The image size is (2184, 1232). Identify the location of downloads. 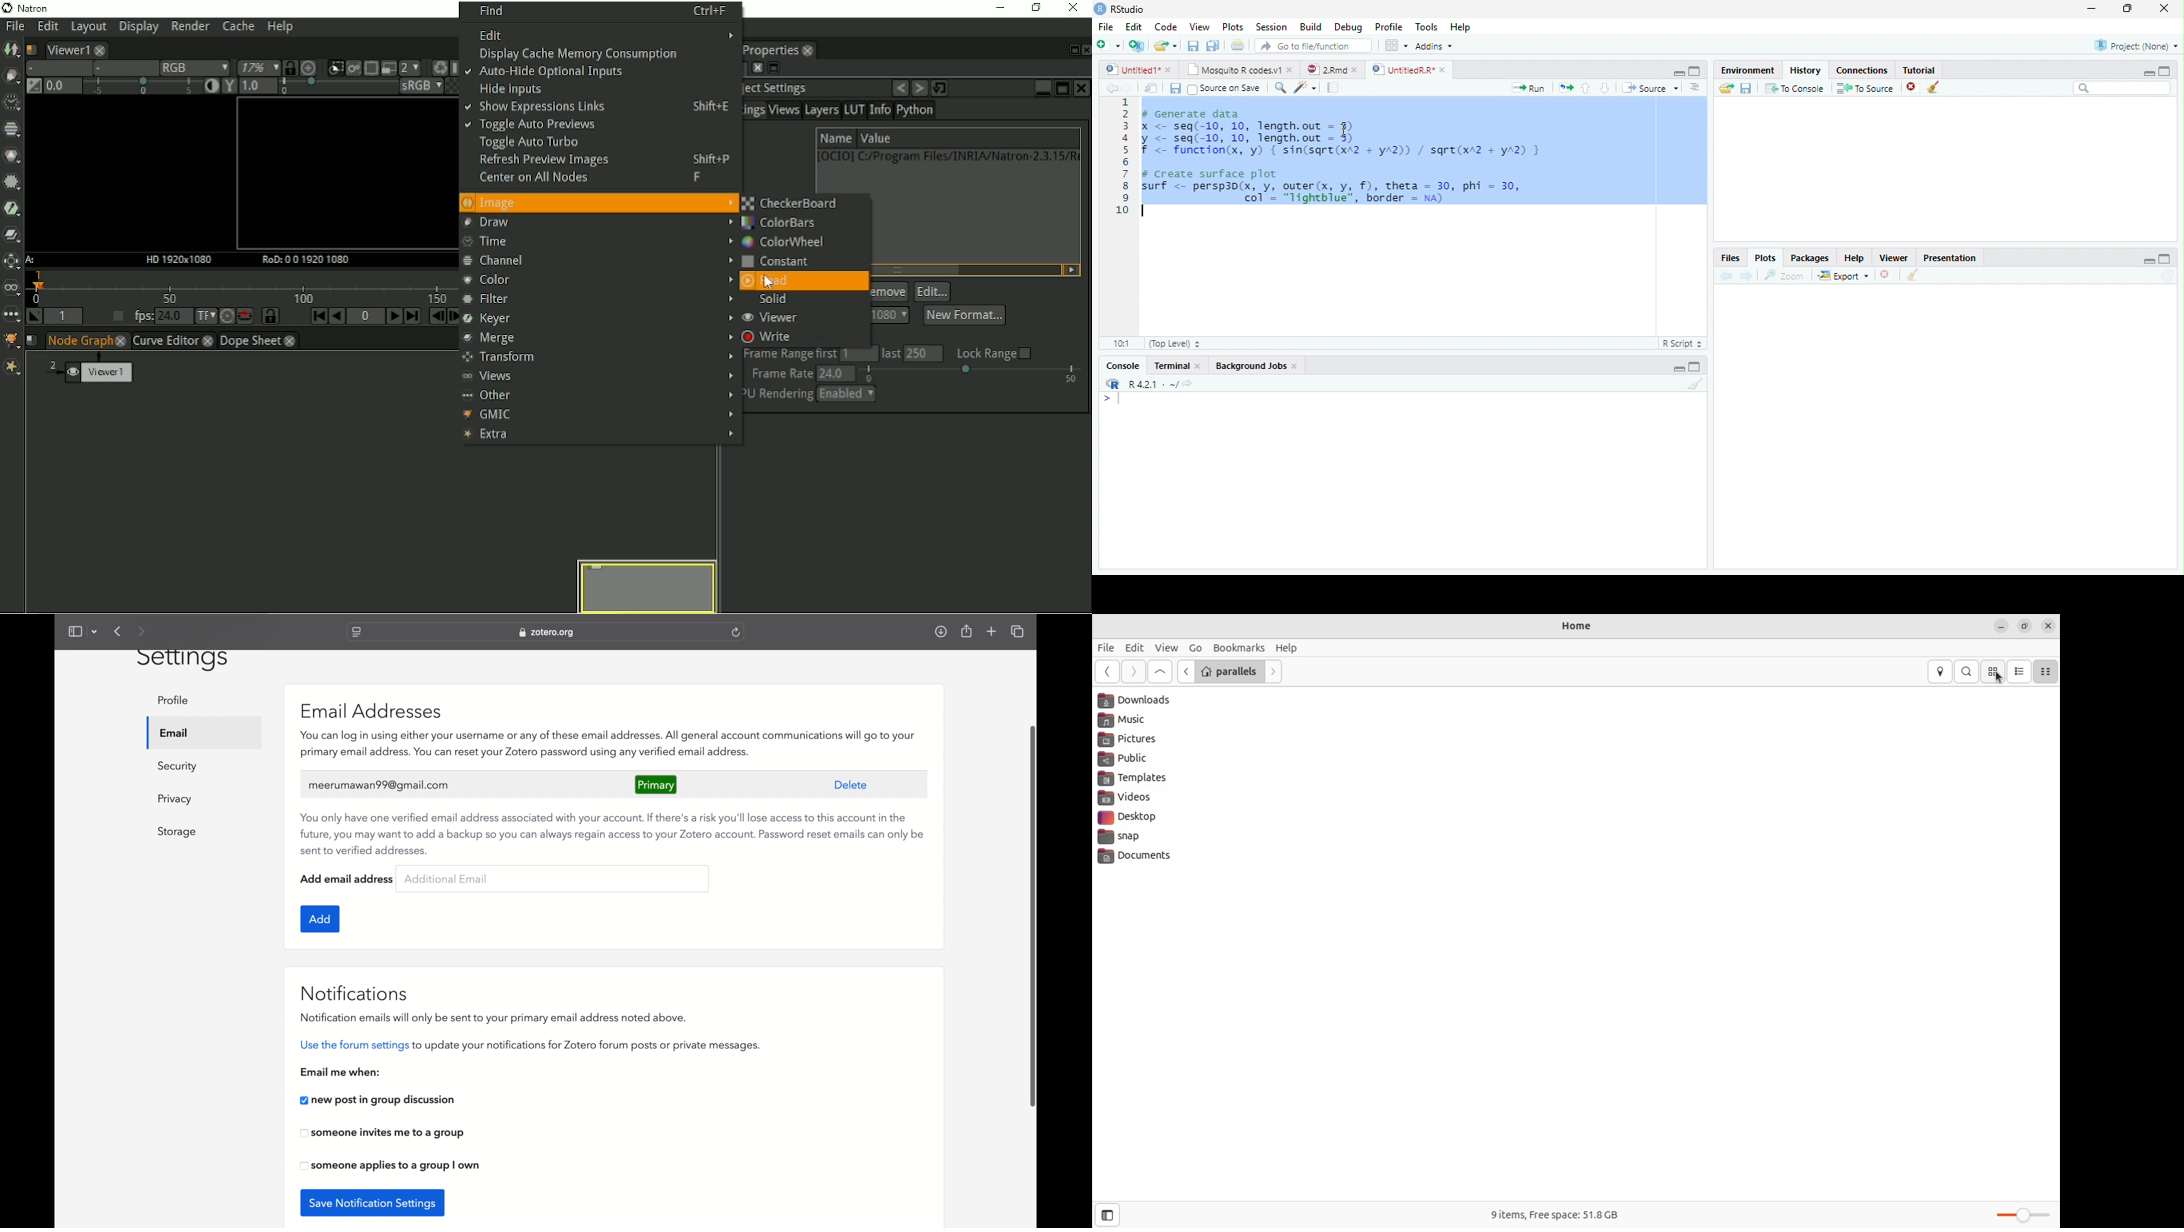
(941, 631).